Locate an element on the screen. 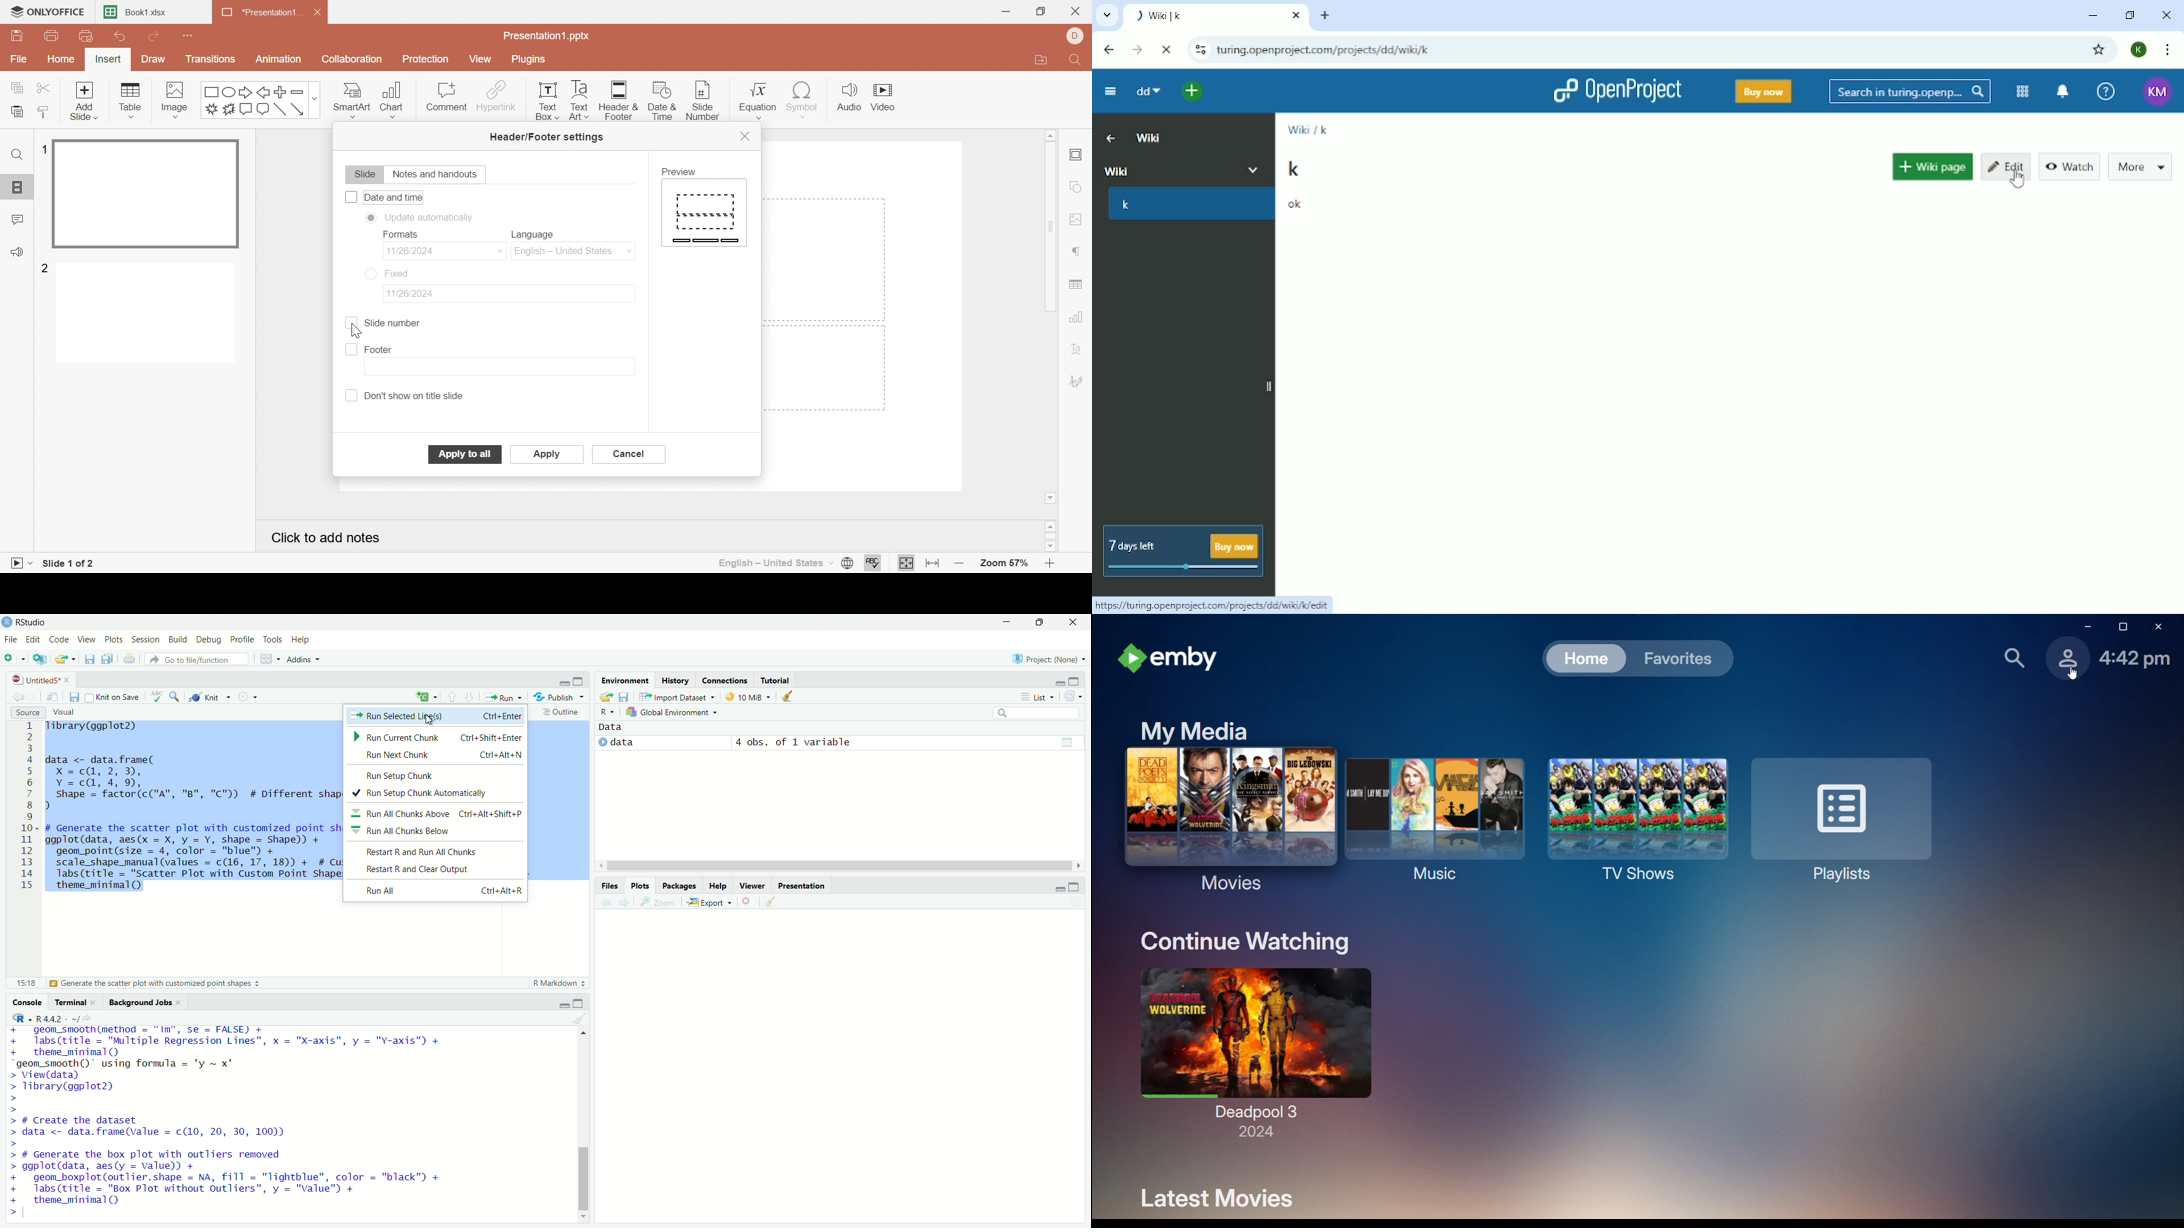  Edit is located at coordinates (32, 638).